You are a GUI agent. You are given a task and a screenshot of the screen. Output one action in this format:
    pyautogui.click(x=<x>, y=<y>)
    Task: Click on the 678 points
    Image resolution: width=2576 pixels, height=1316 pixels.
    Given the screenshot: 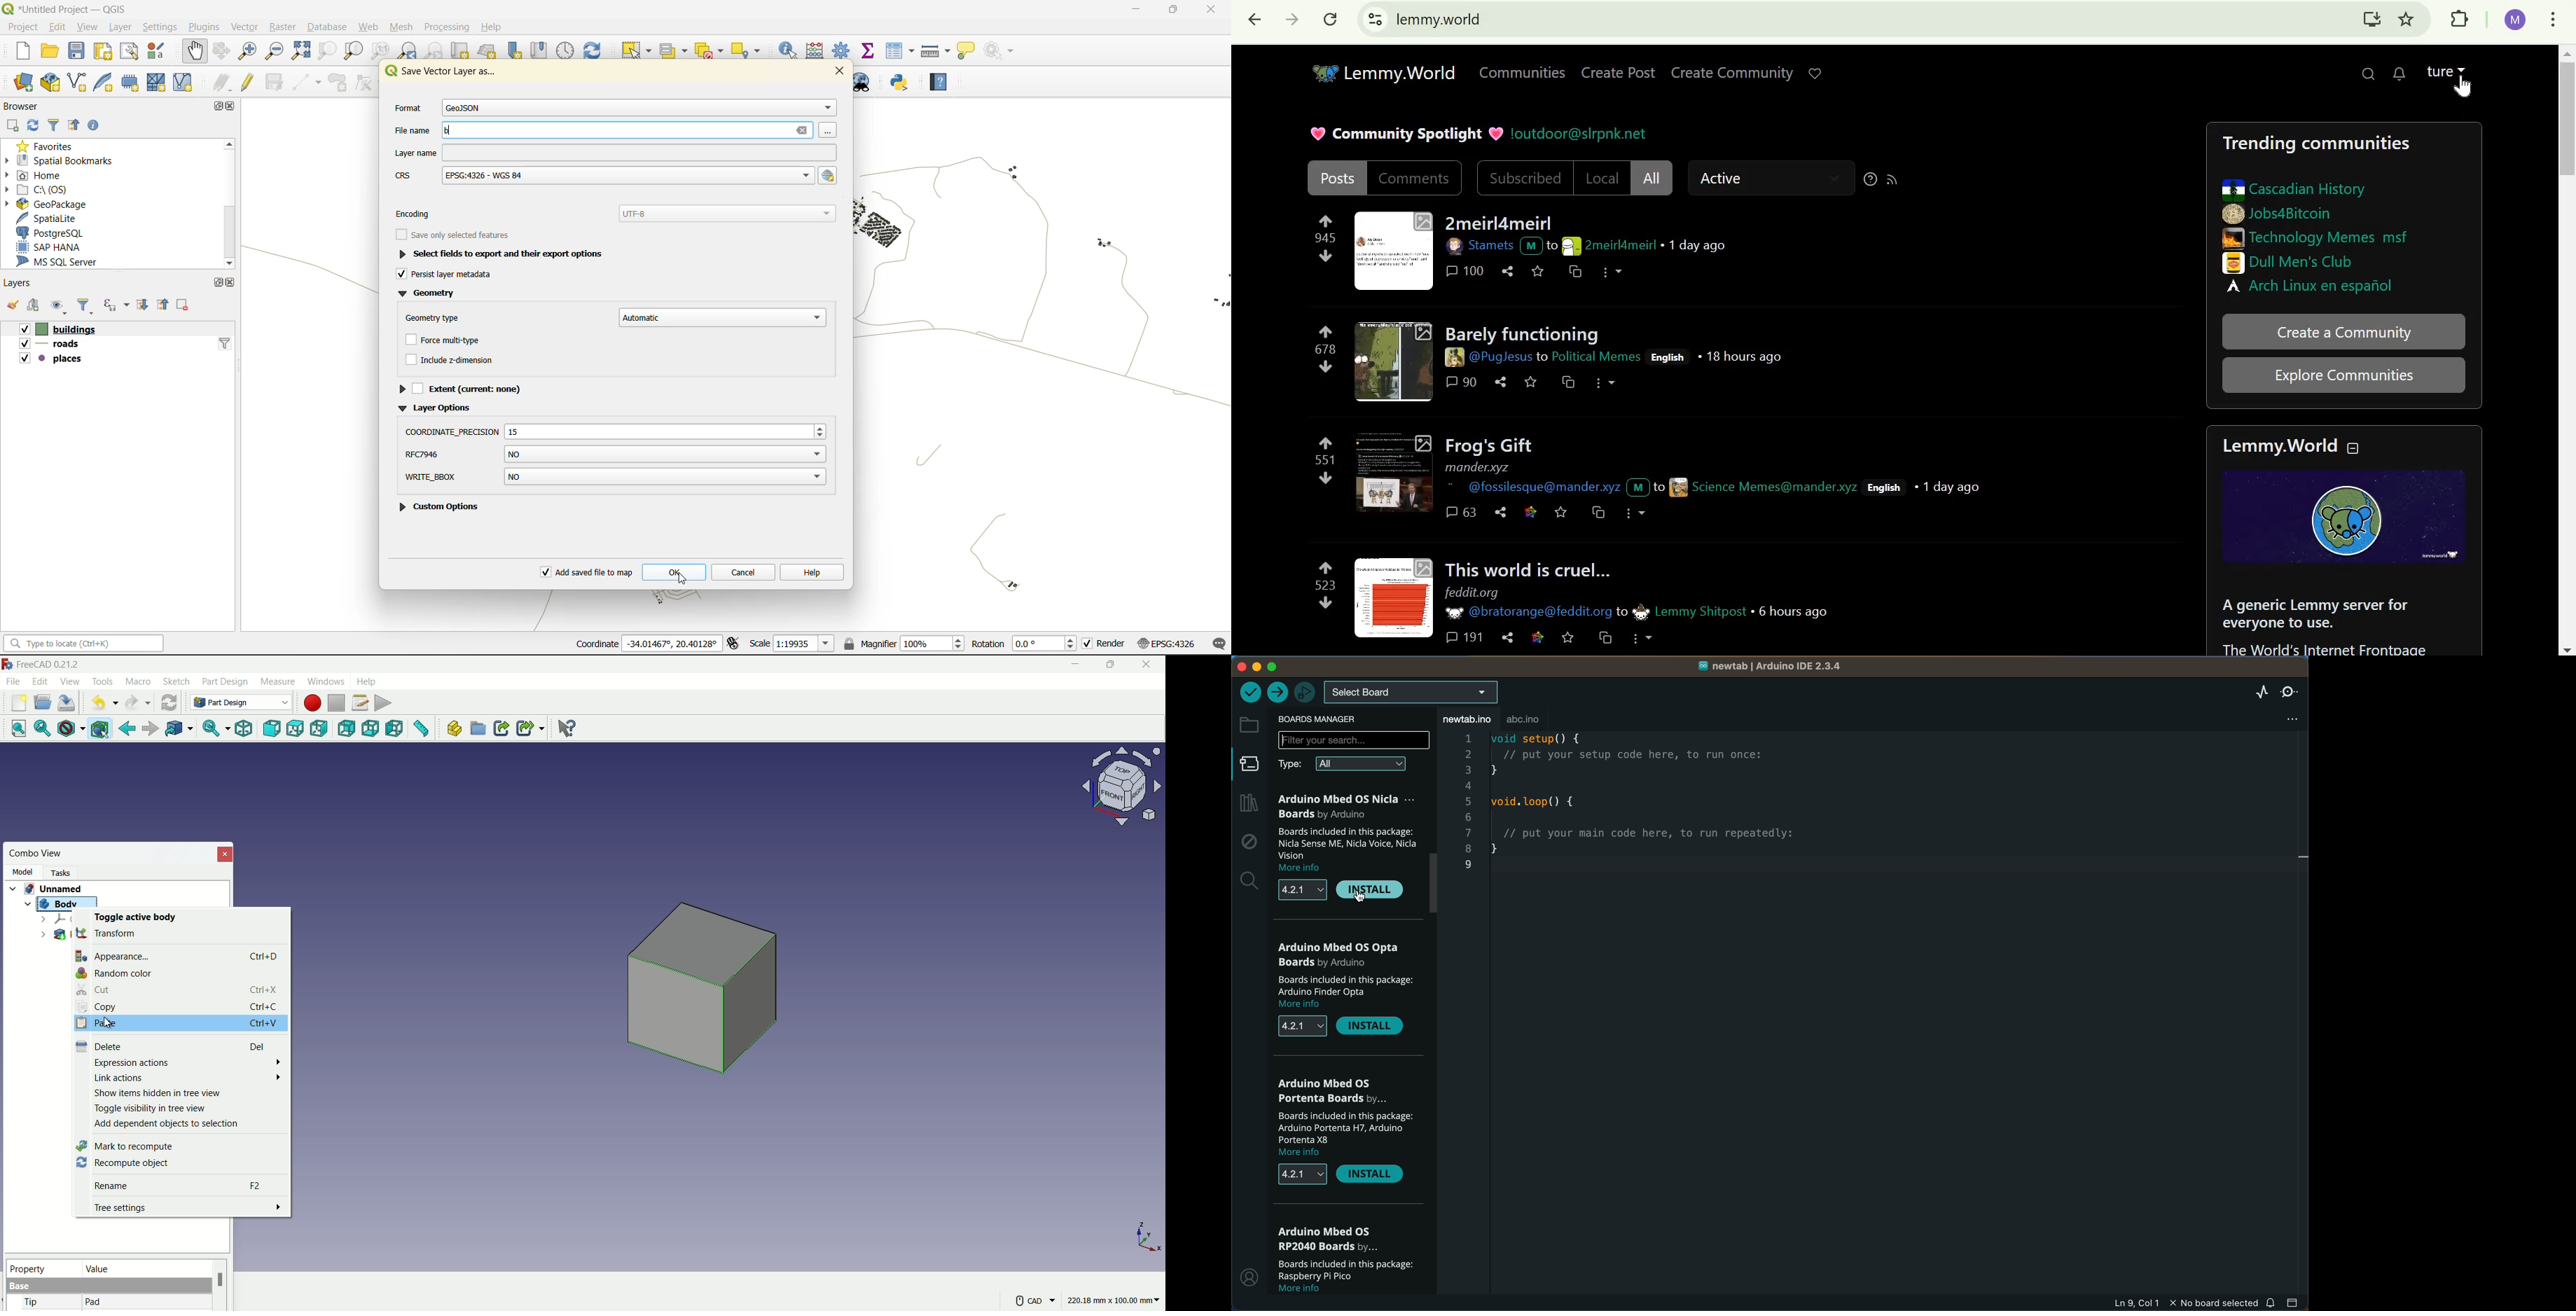 What is the action you would take?
    pyautogui.click(x=1324, y=349)
    